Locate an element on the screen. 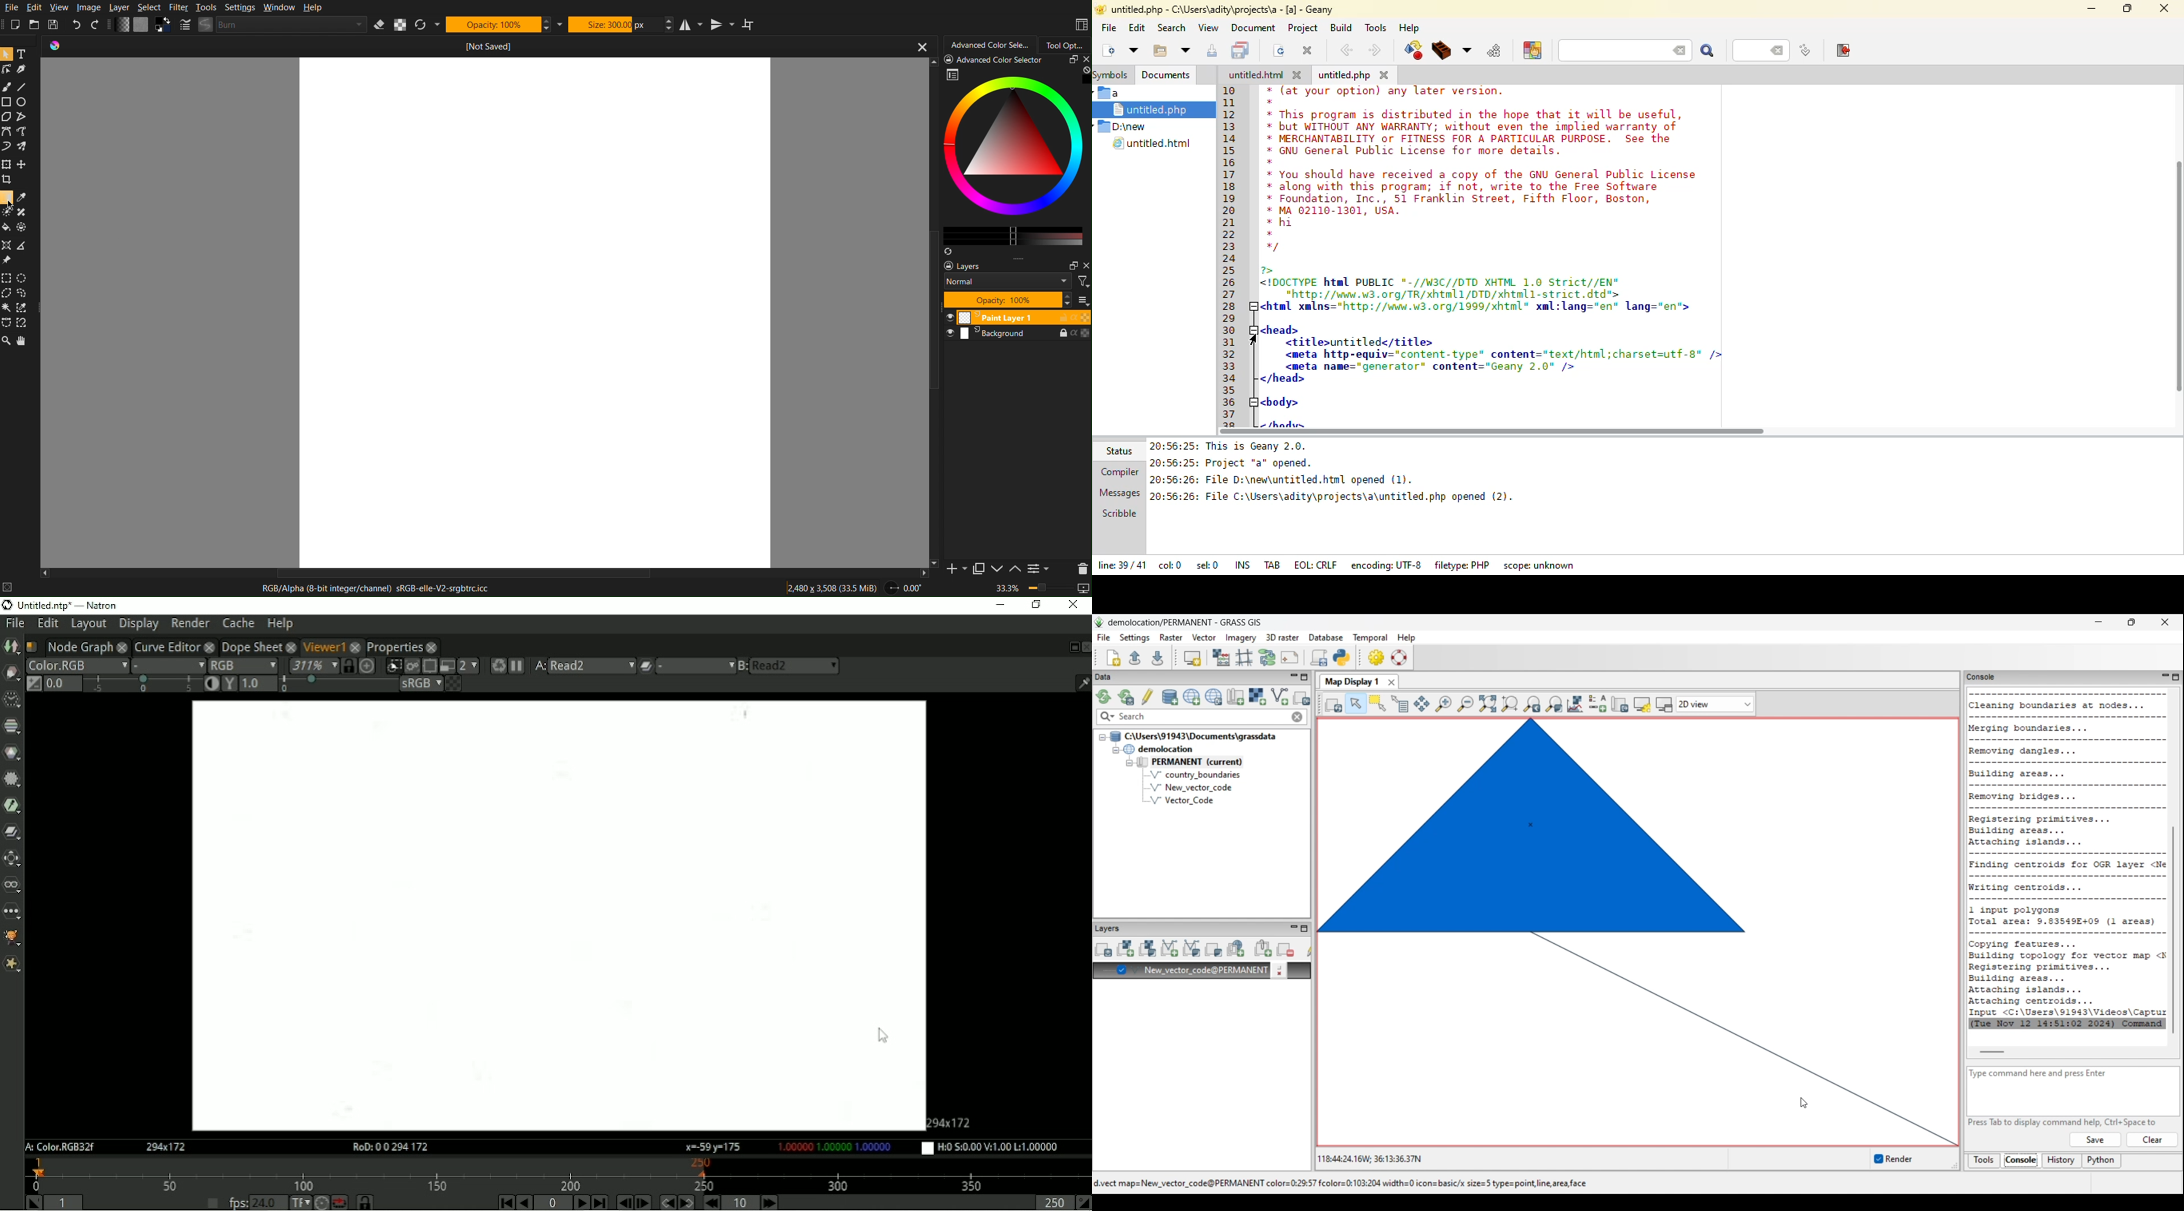  Workspaces is located at coordinates (1081, 25).